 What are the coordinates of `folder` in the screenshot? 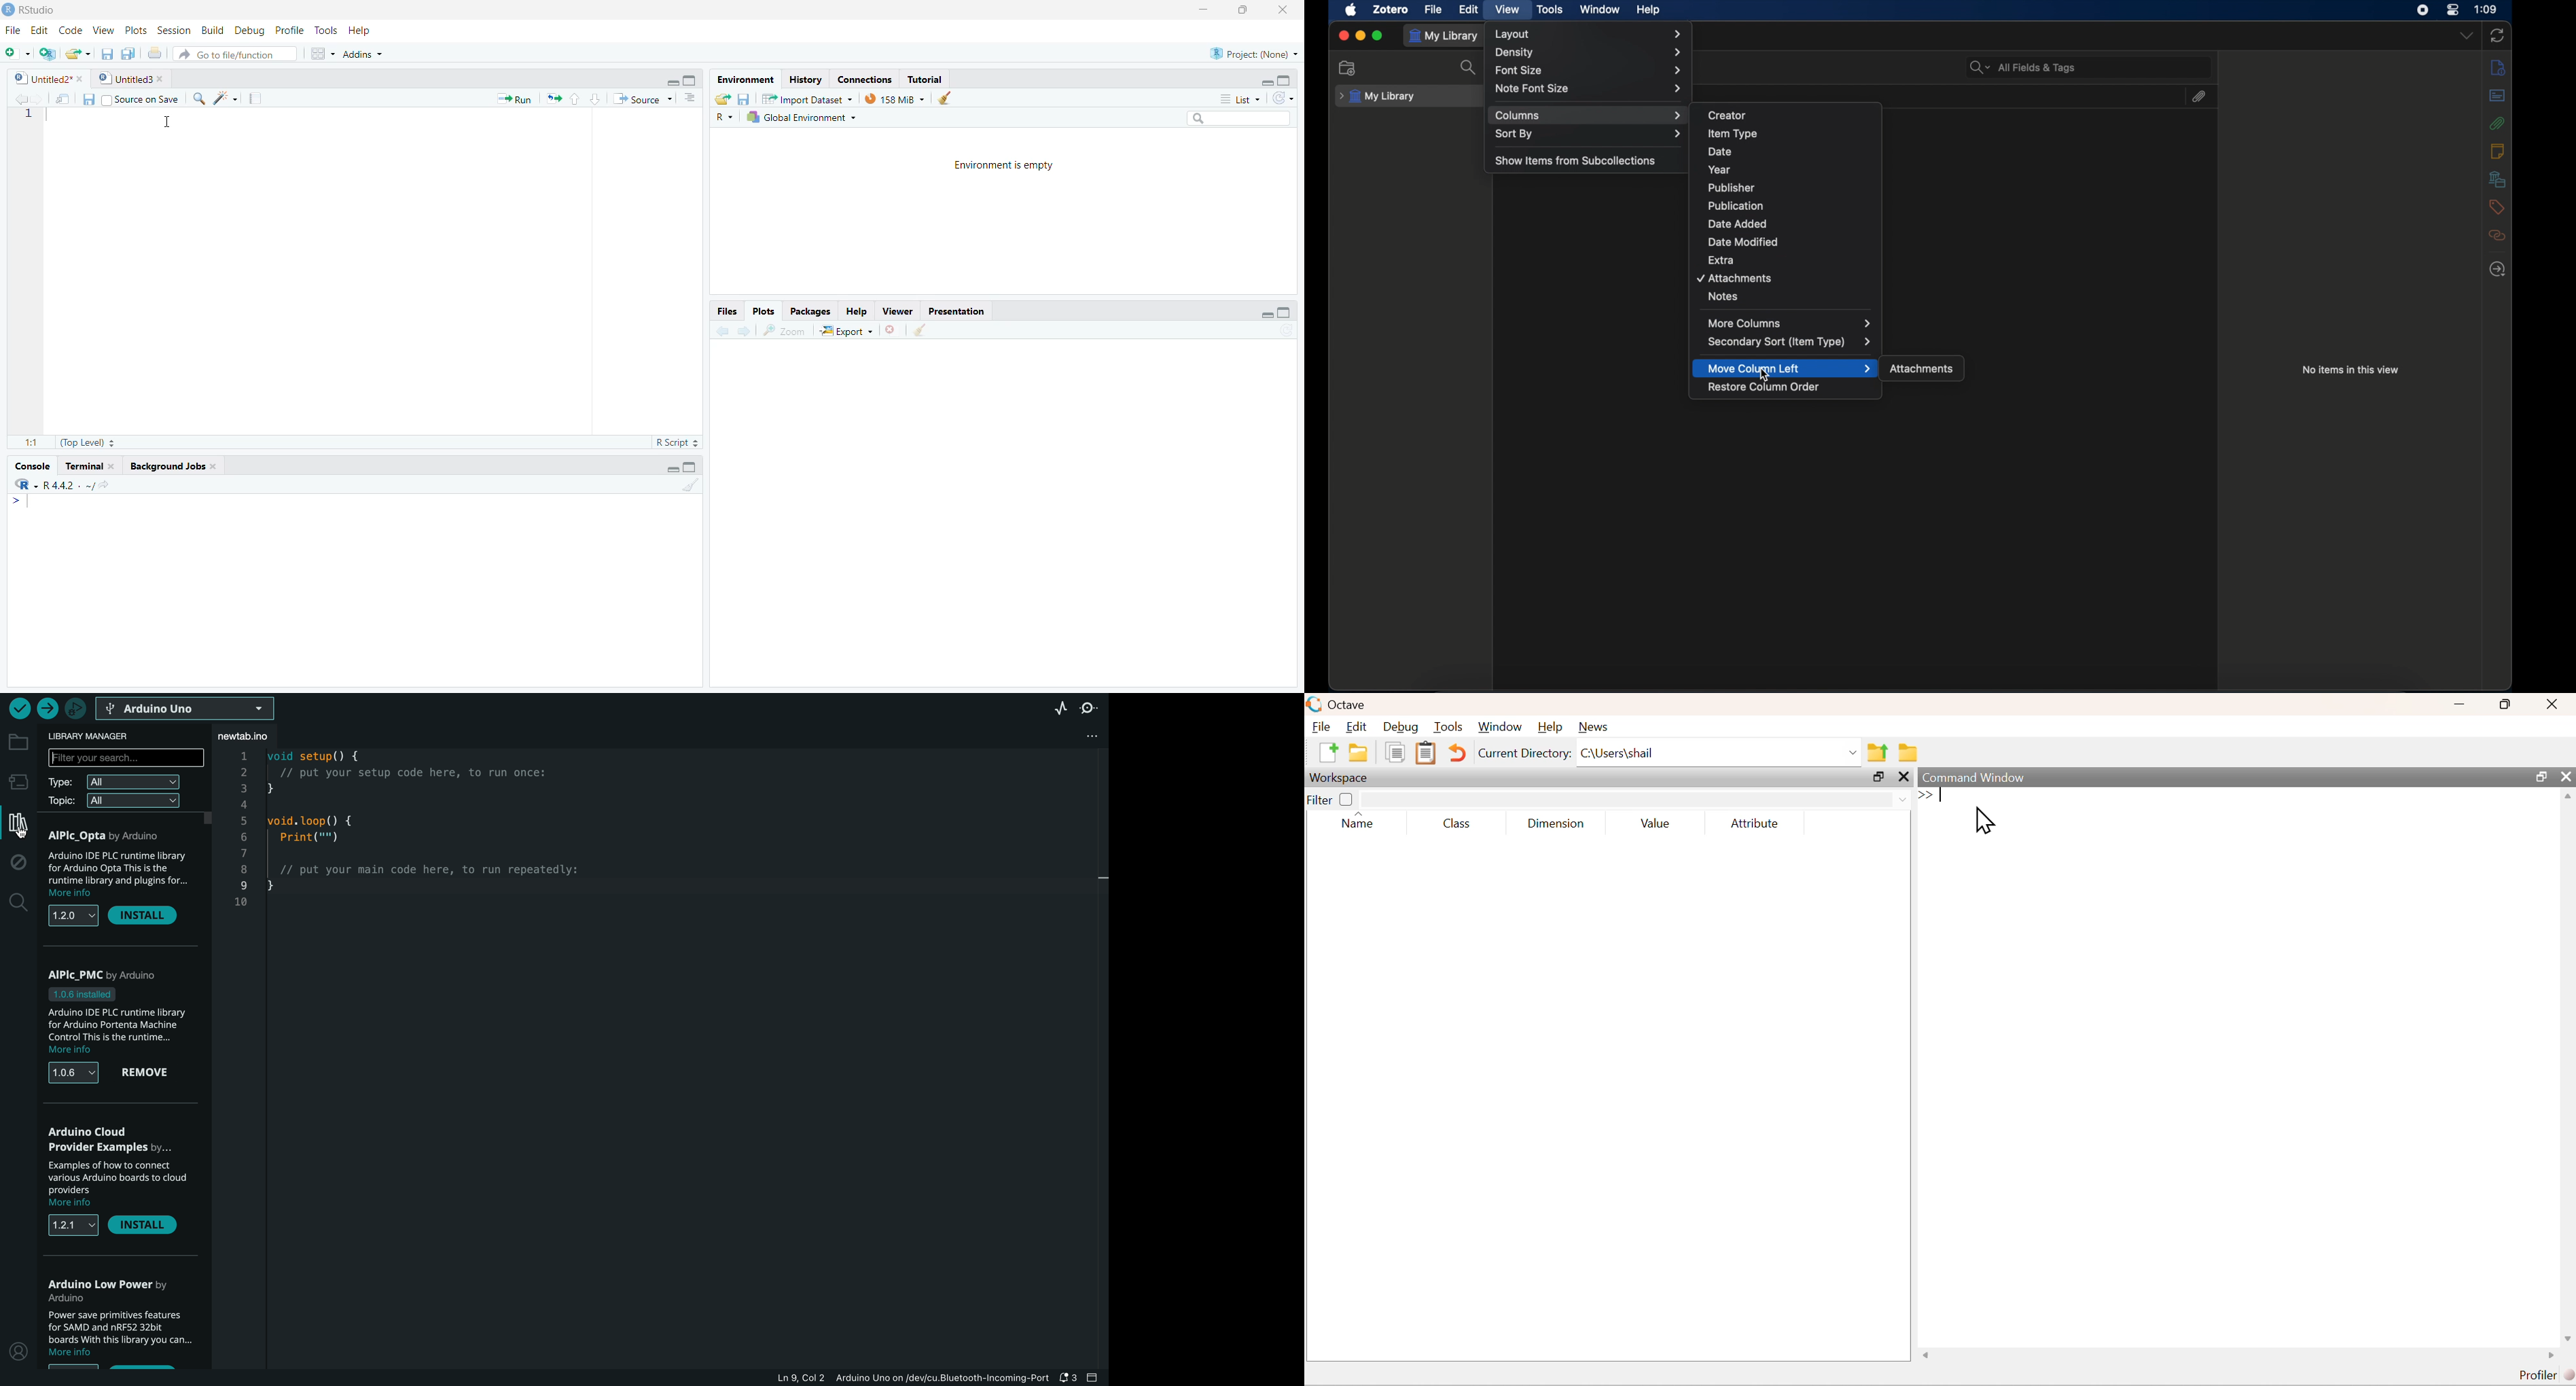 It's located at (17, 743).